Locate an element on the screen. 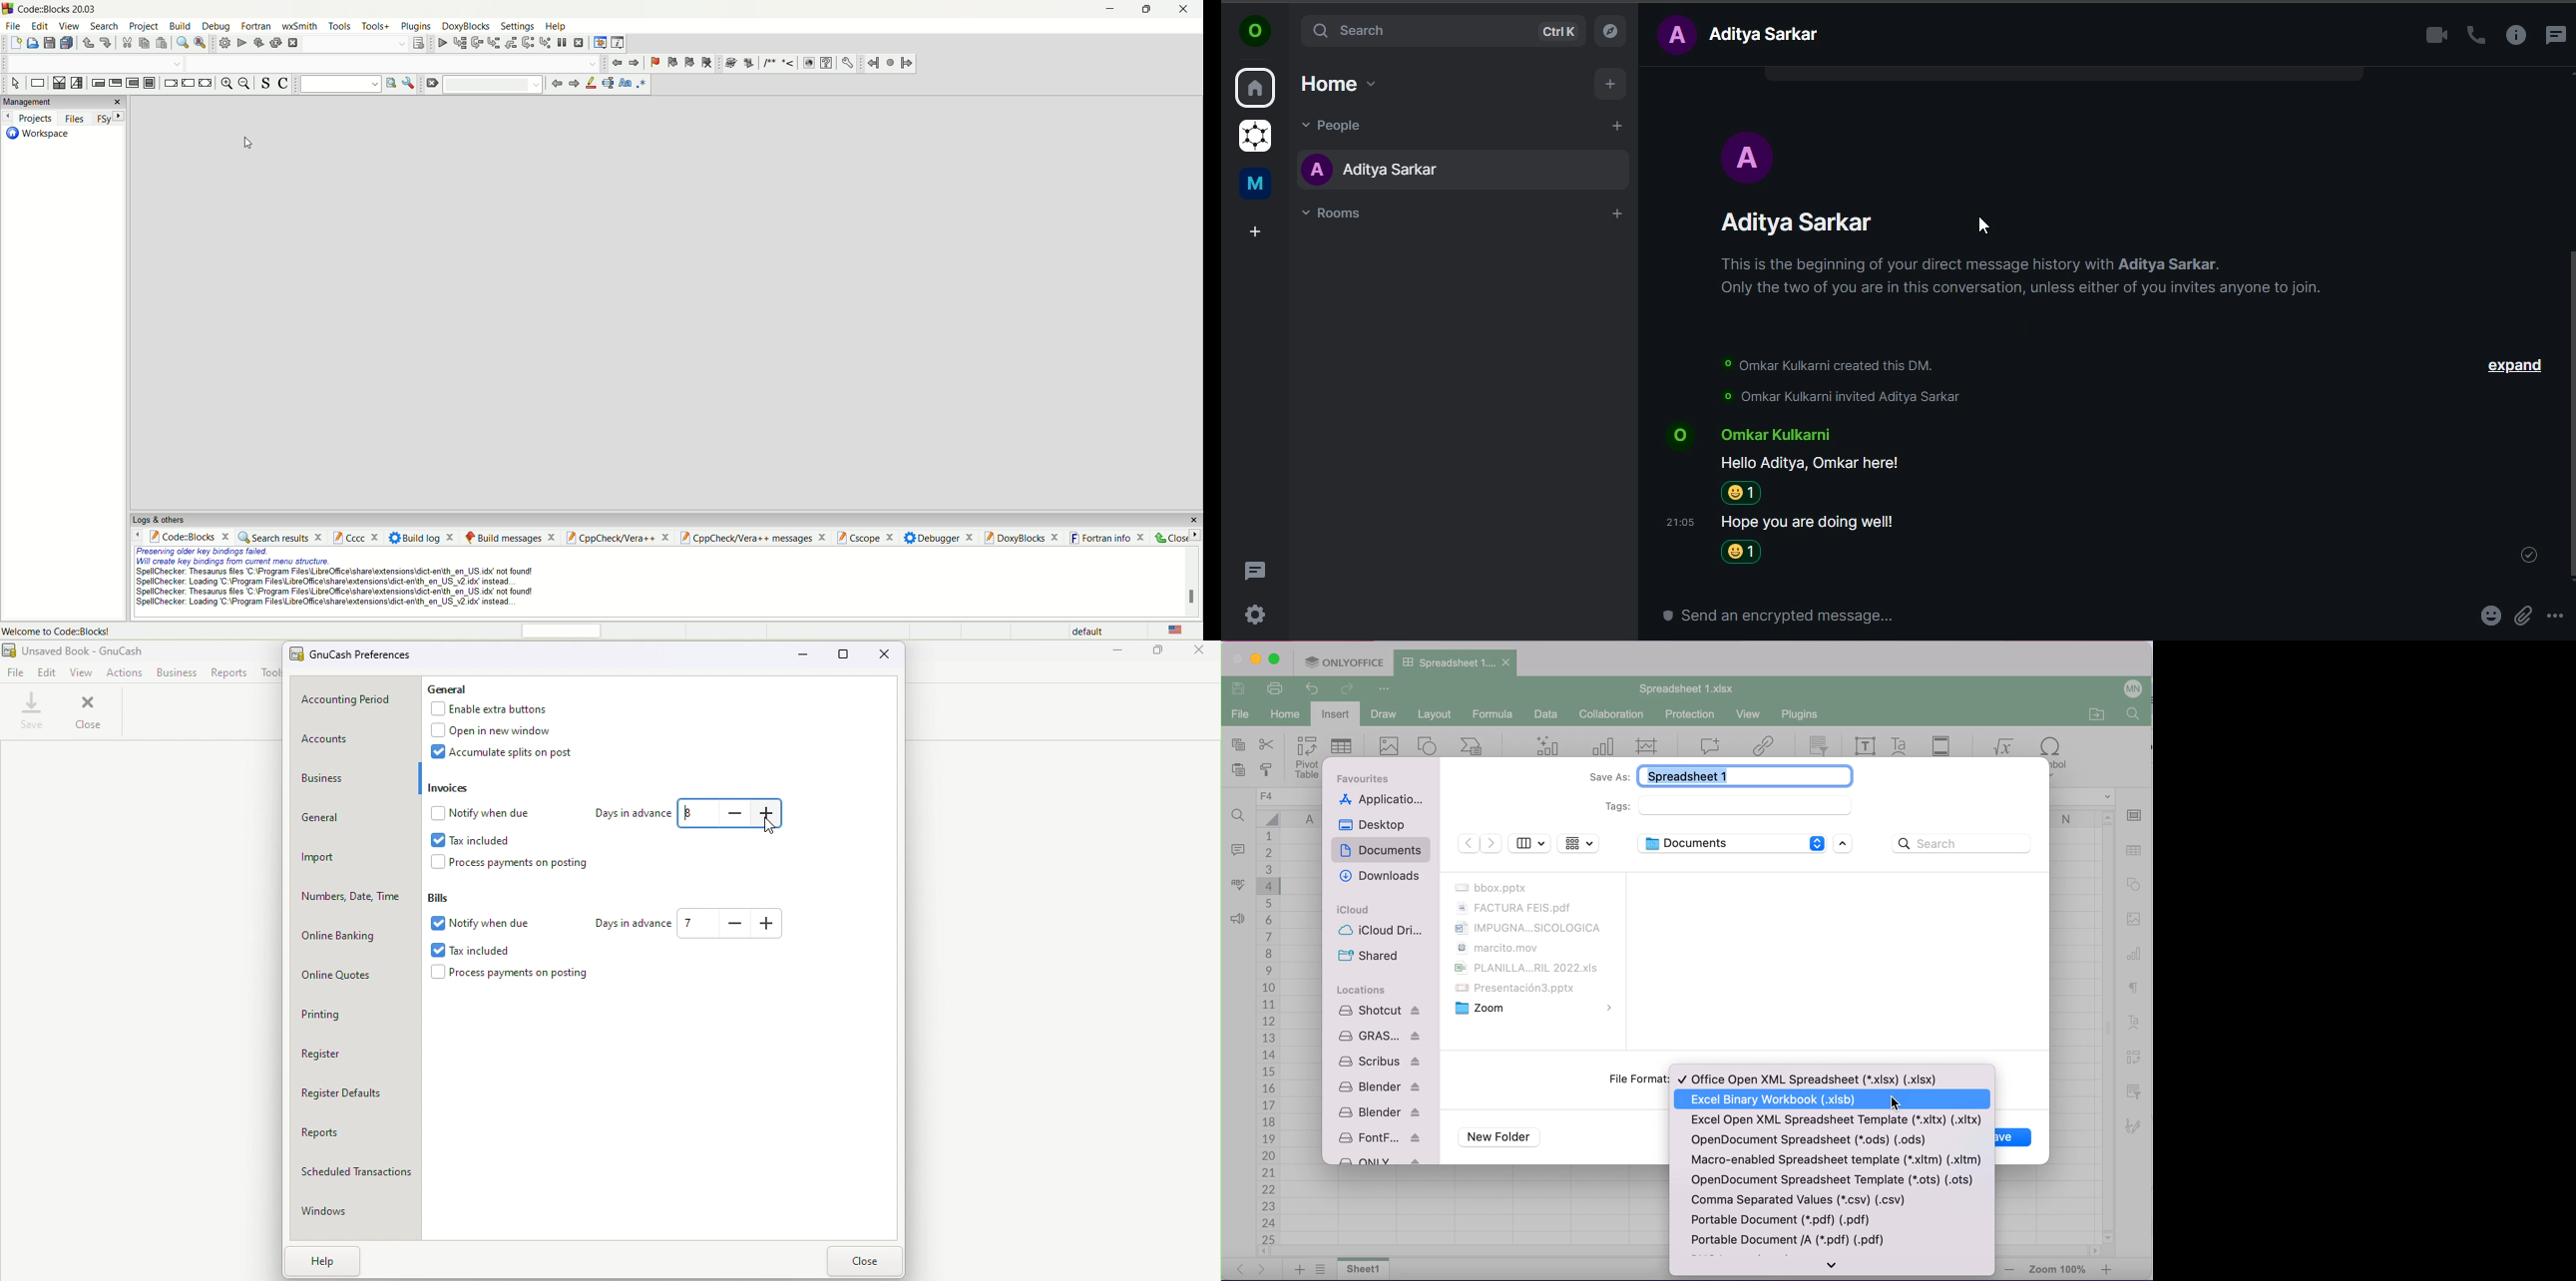 This screenshot has height=1288, width=2576. search is located at coordinates (1444, 32).